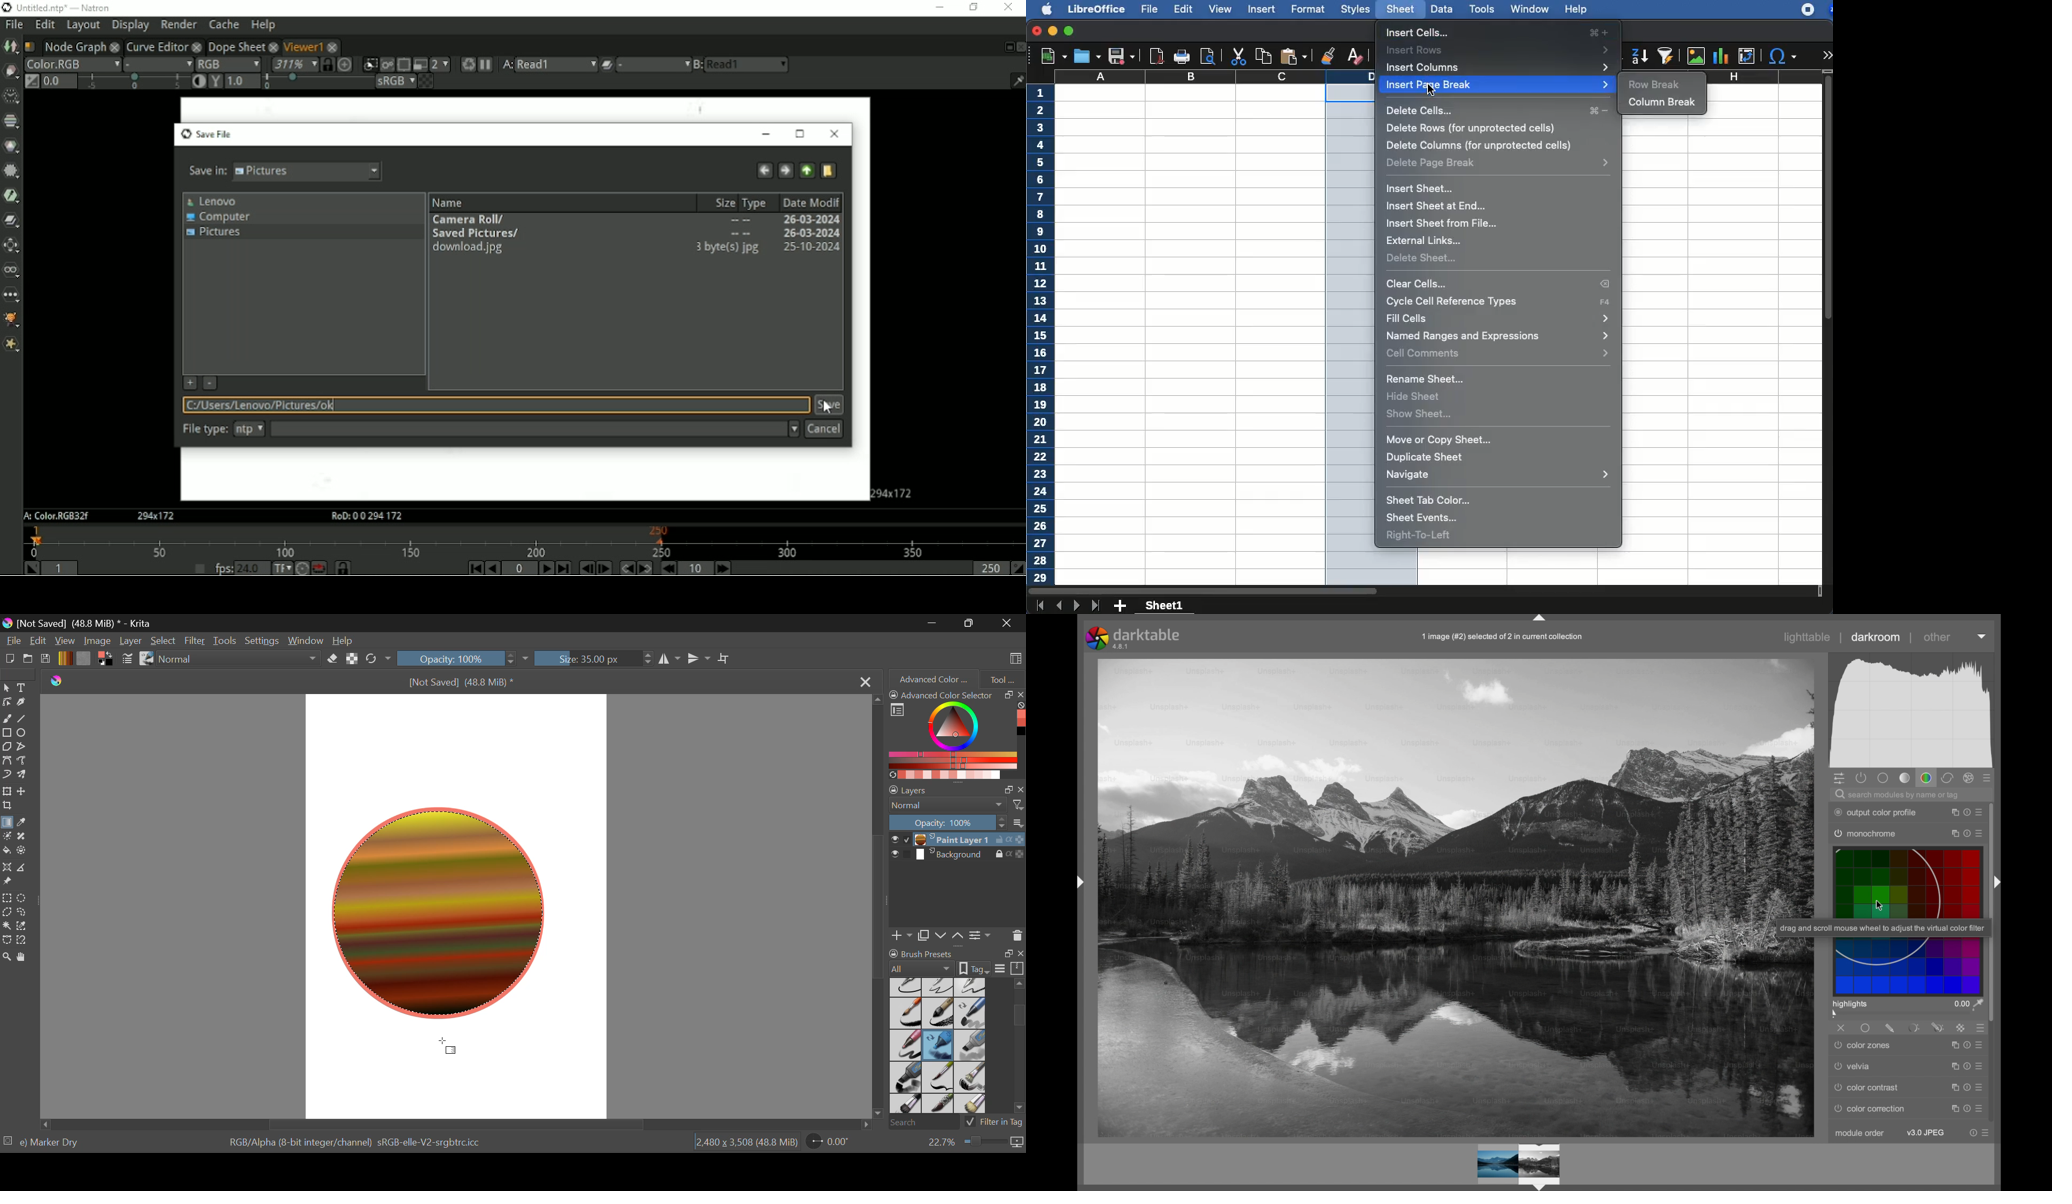 The width and height of the screenshot is (2072, 1204). Describe the element at coordinates (1427, 242) in the screenshot. I see `external links` at that location.